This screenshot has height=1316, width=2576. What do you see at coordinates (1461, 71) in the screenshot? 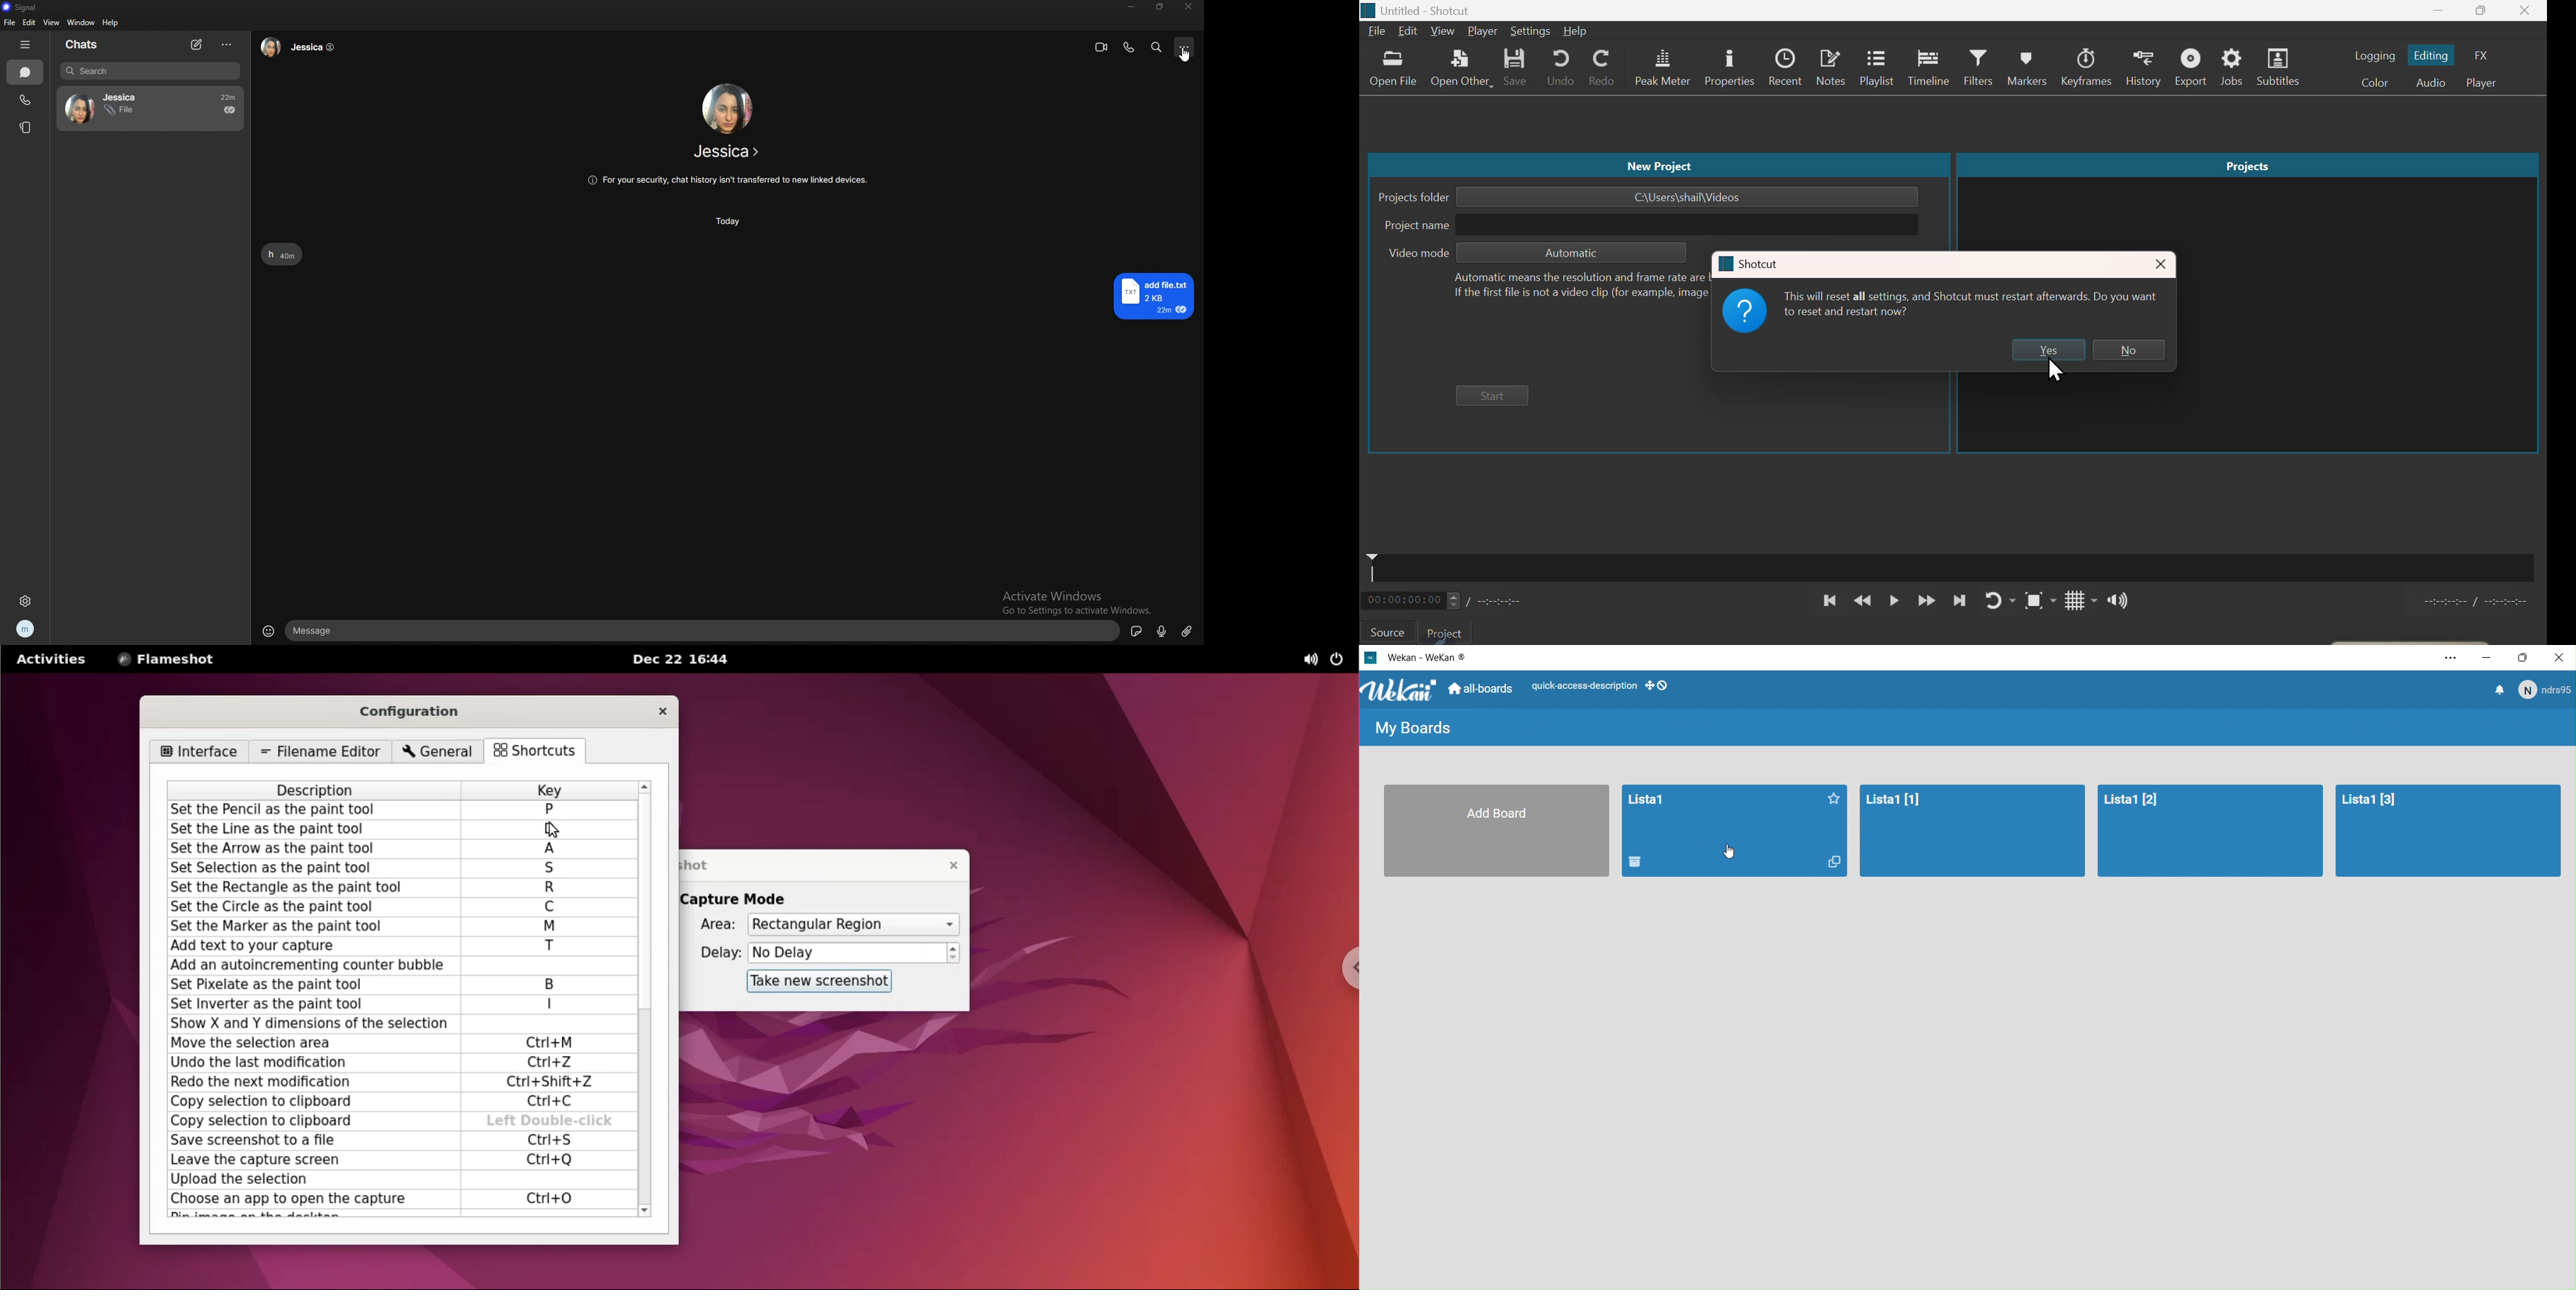
I see `Open another` at bounding box center [1461, 71].